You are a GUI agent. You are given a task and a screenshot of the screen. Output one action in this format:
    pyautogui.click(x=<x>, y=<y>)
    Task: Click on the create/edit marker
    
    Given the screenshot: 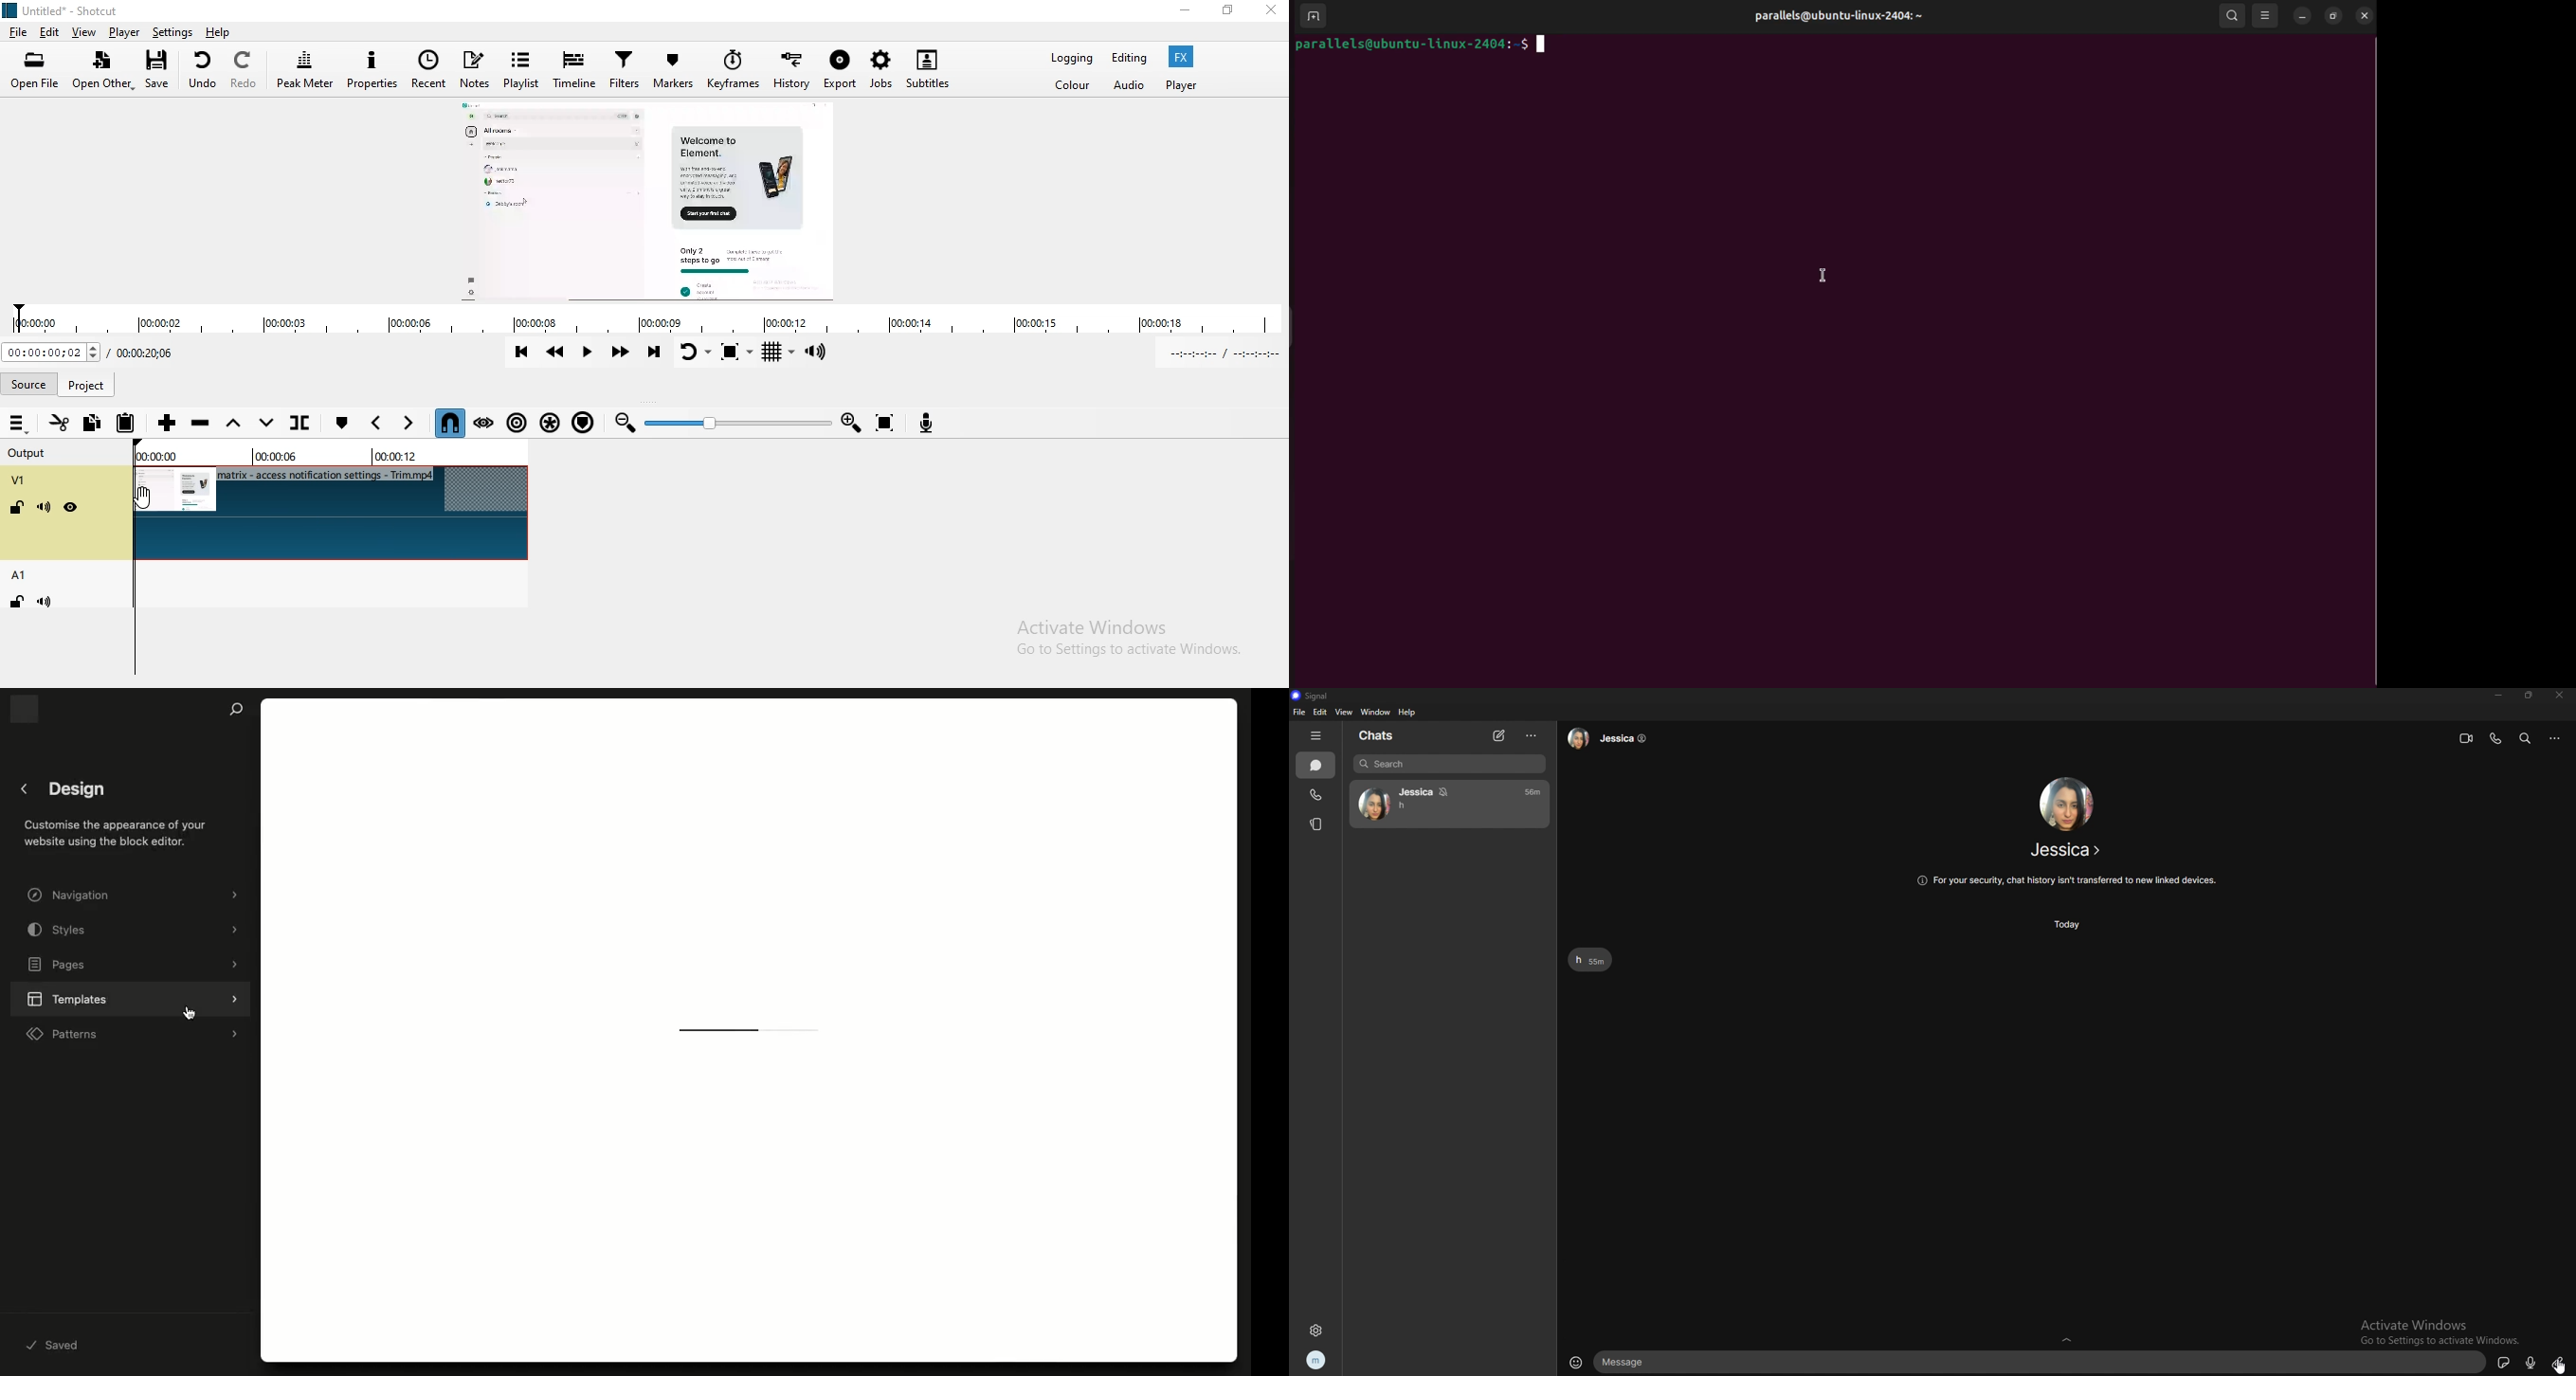 What is the action you would take?
    pyautogui.click(x=343, y=422)
    